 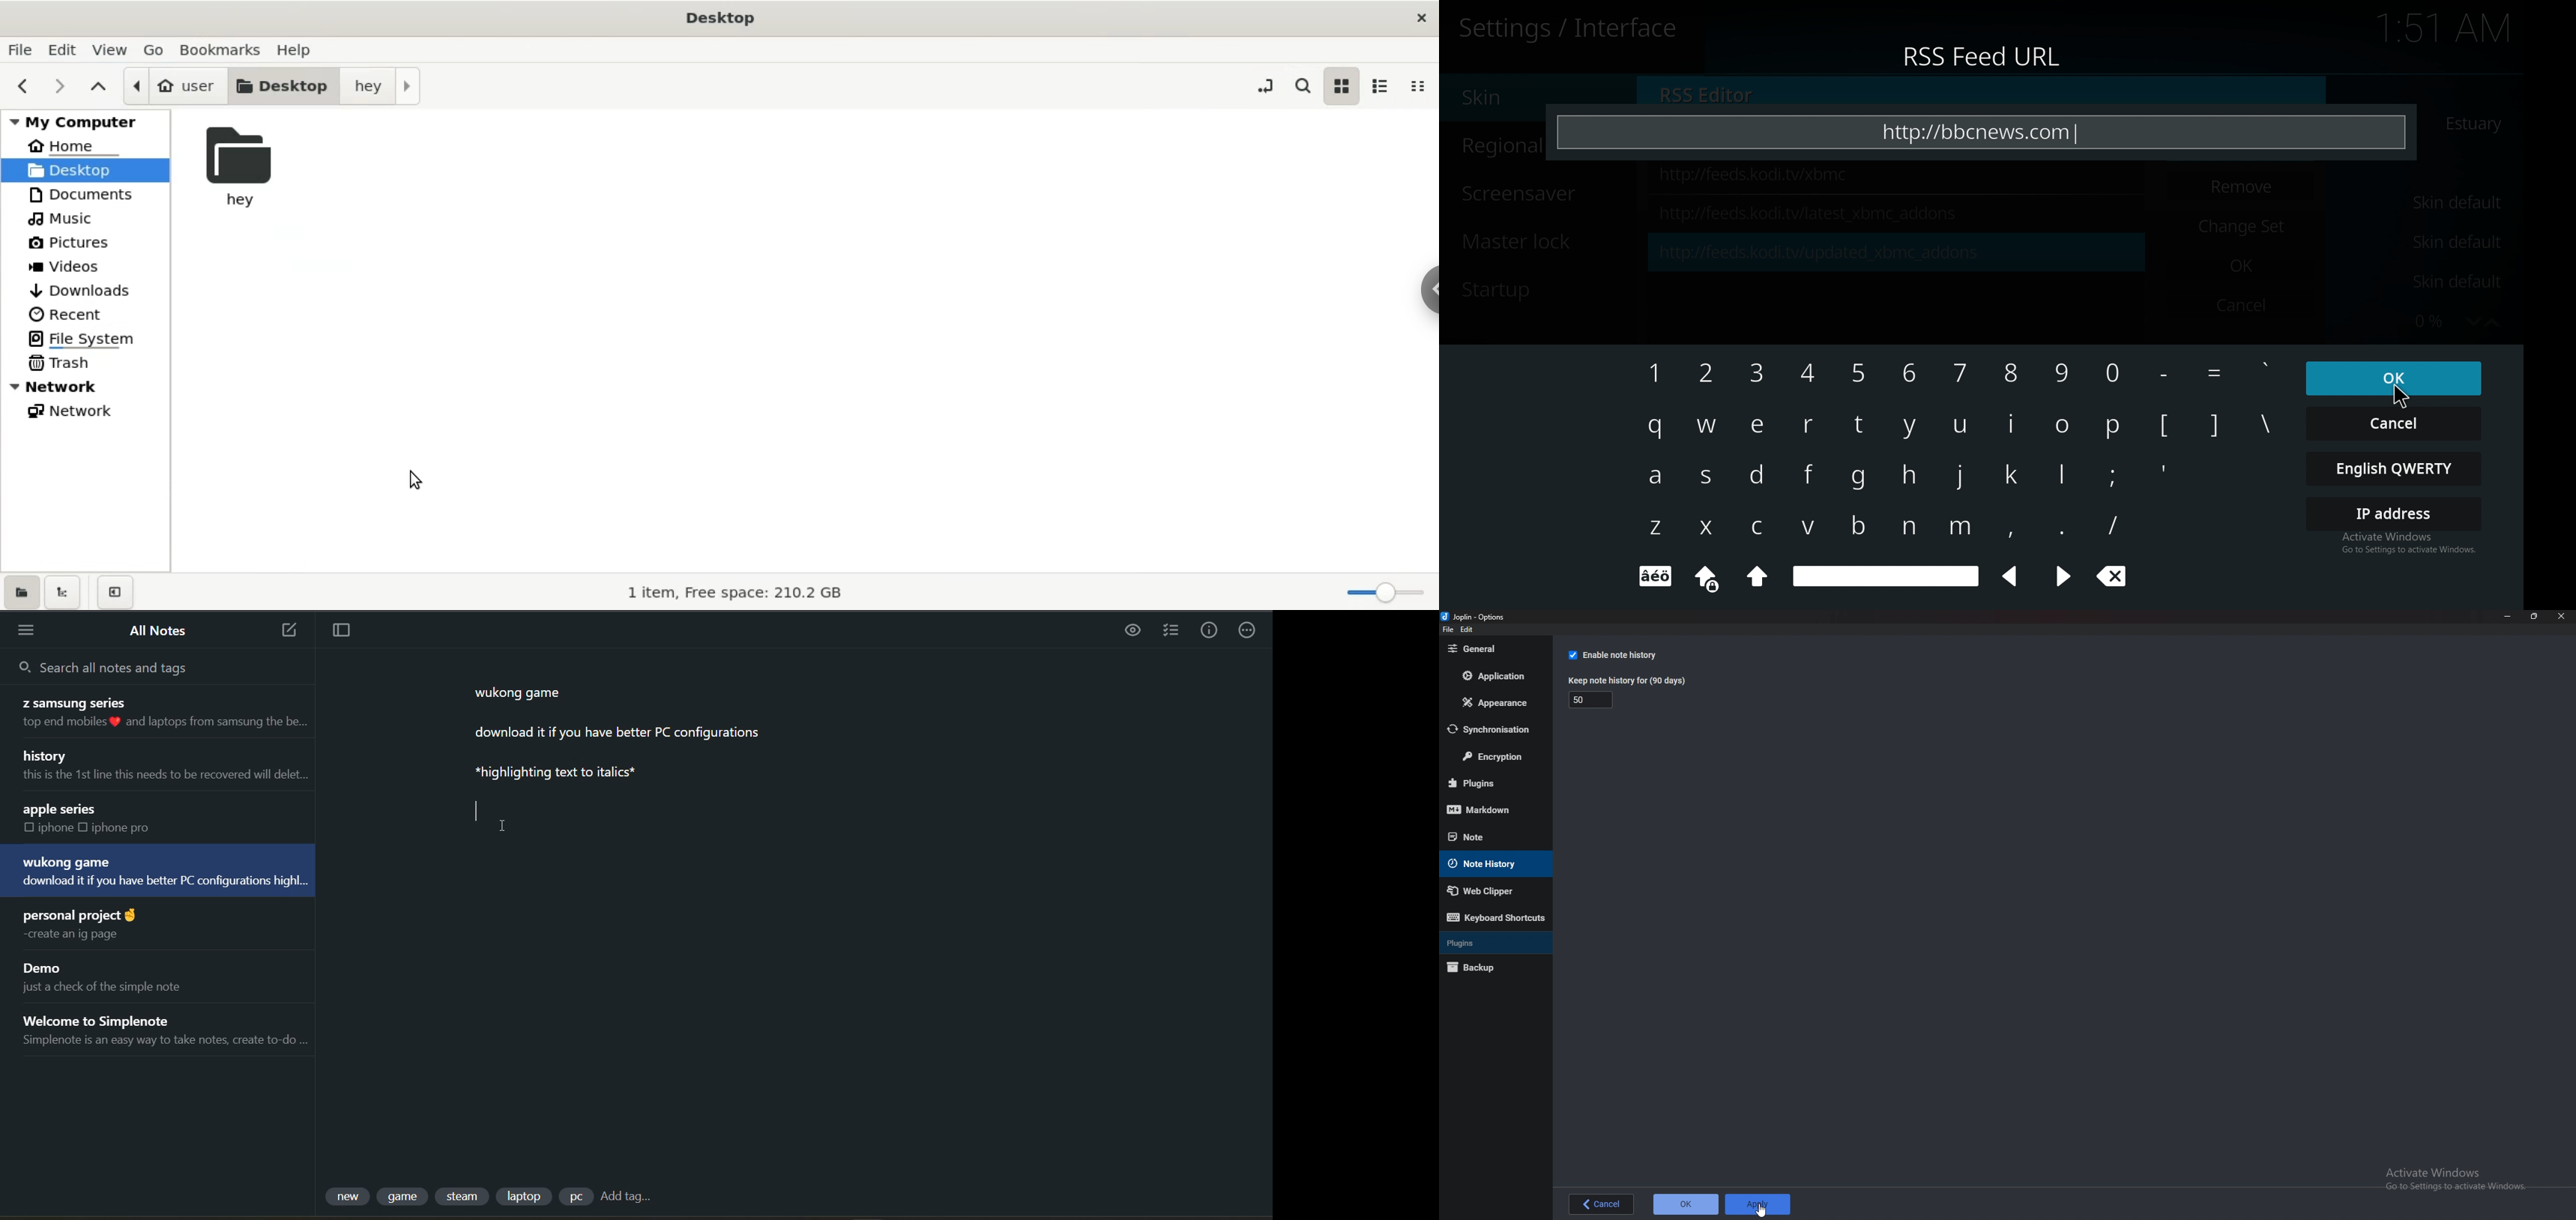 I want to click on keyboard Input, so click(x=2114, y=374).